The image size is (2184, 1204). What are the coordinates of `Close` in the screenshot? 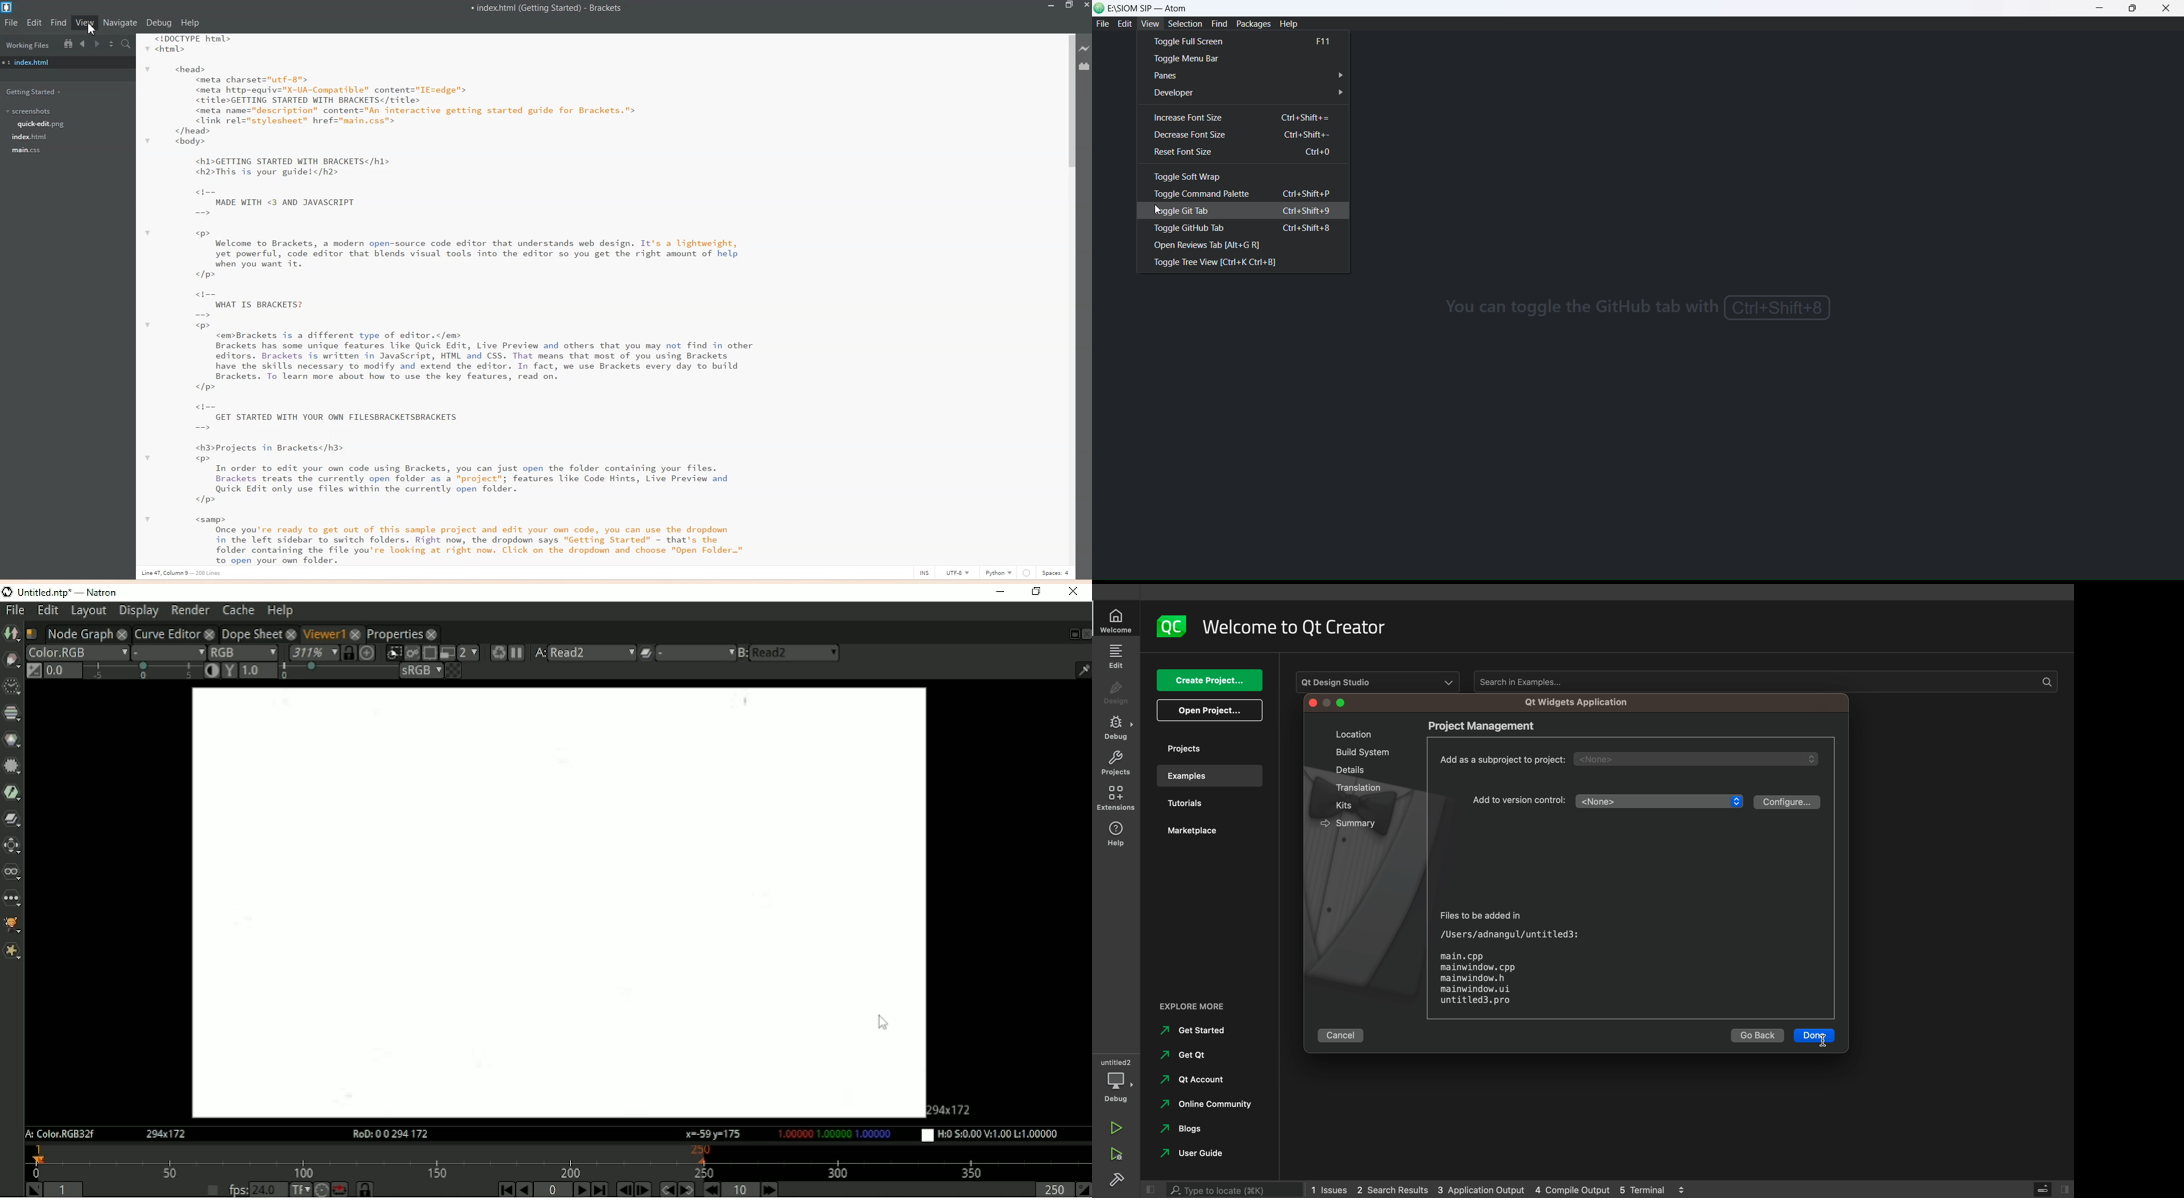 It's located at (1085, 6).